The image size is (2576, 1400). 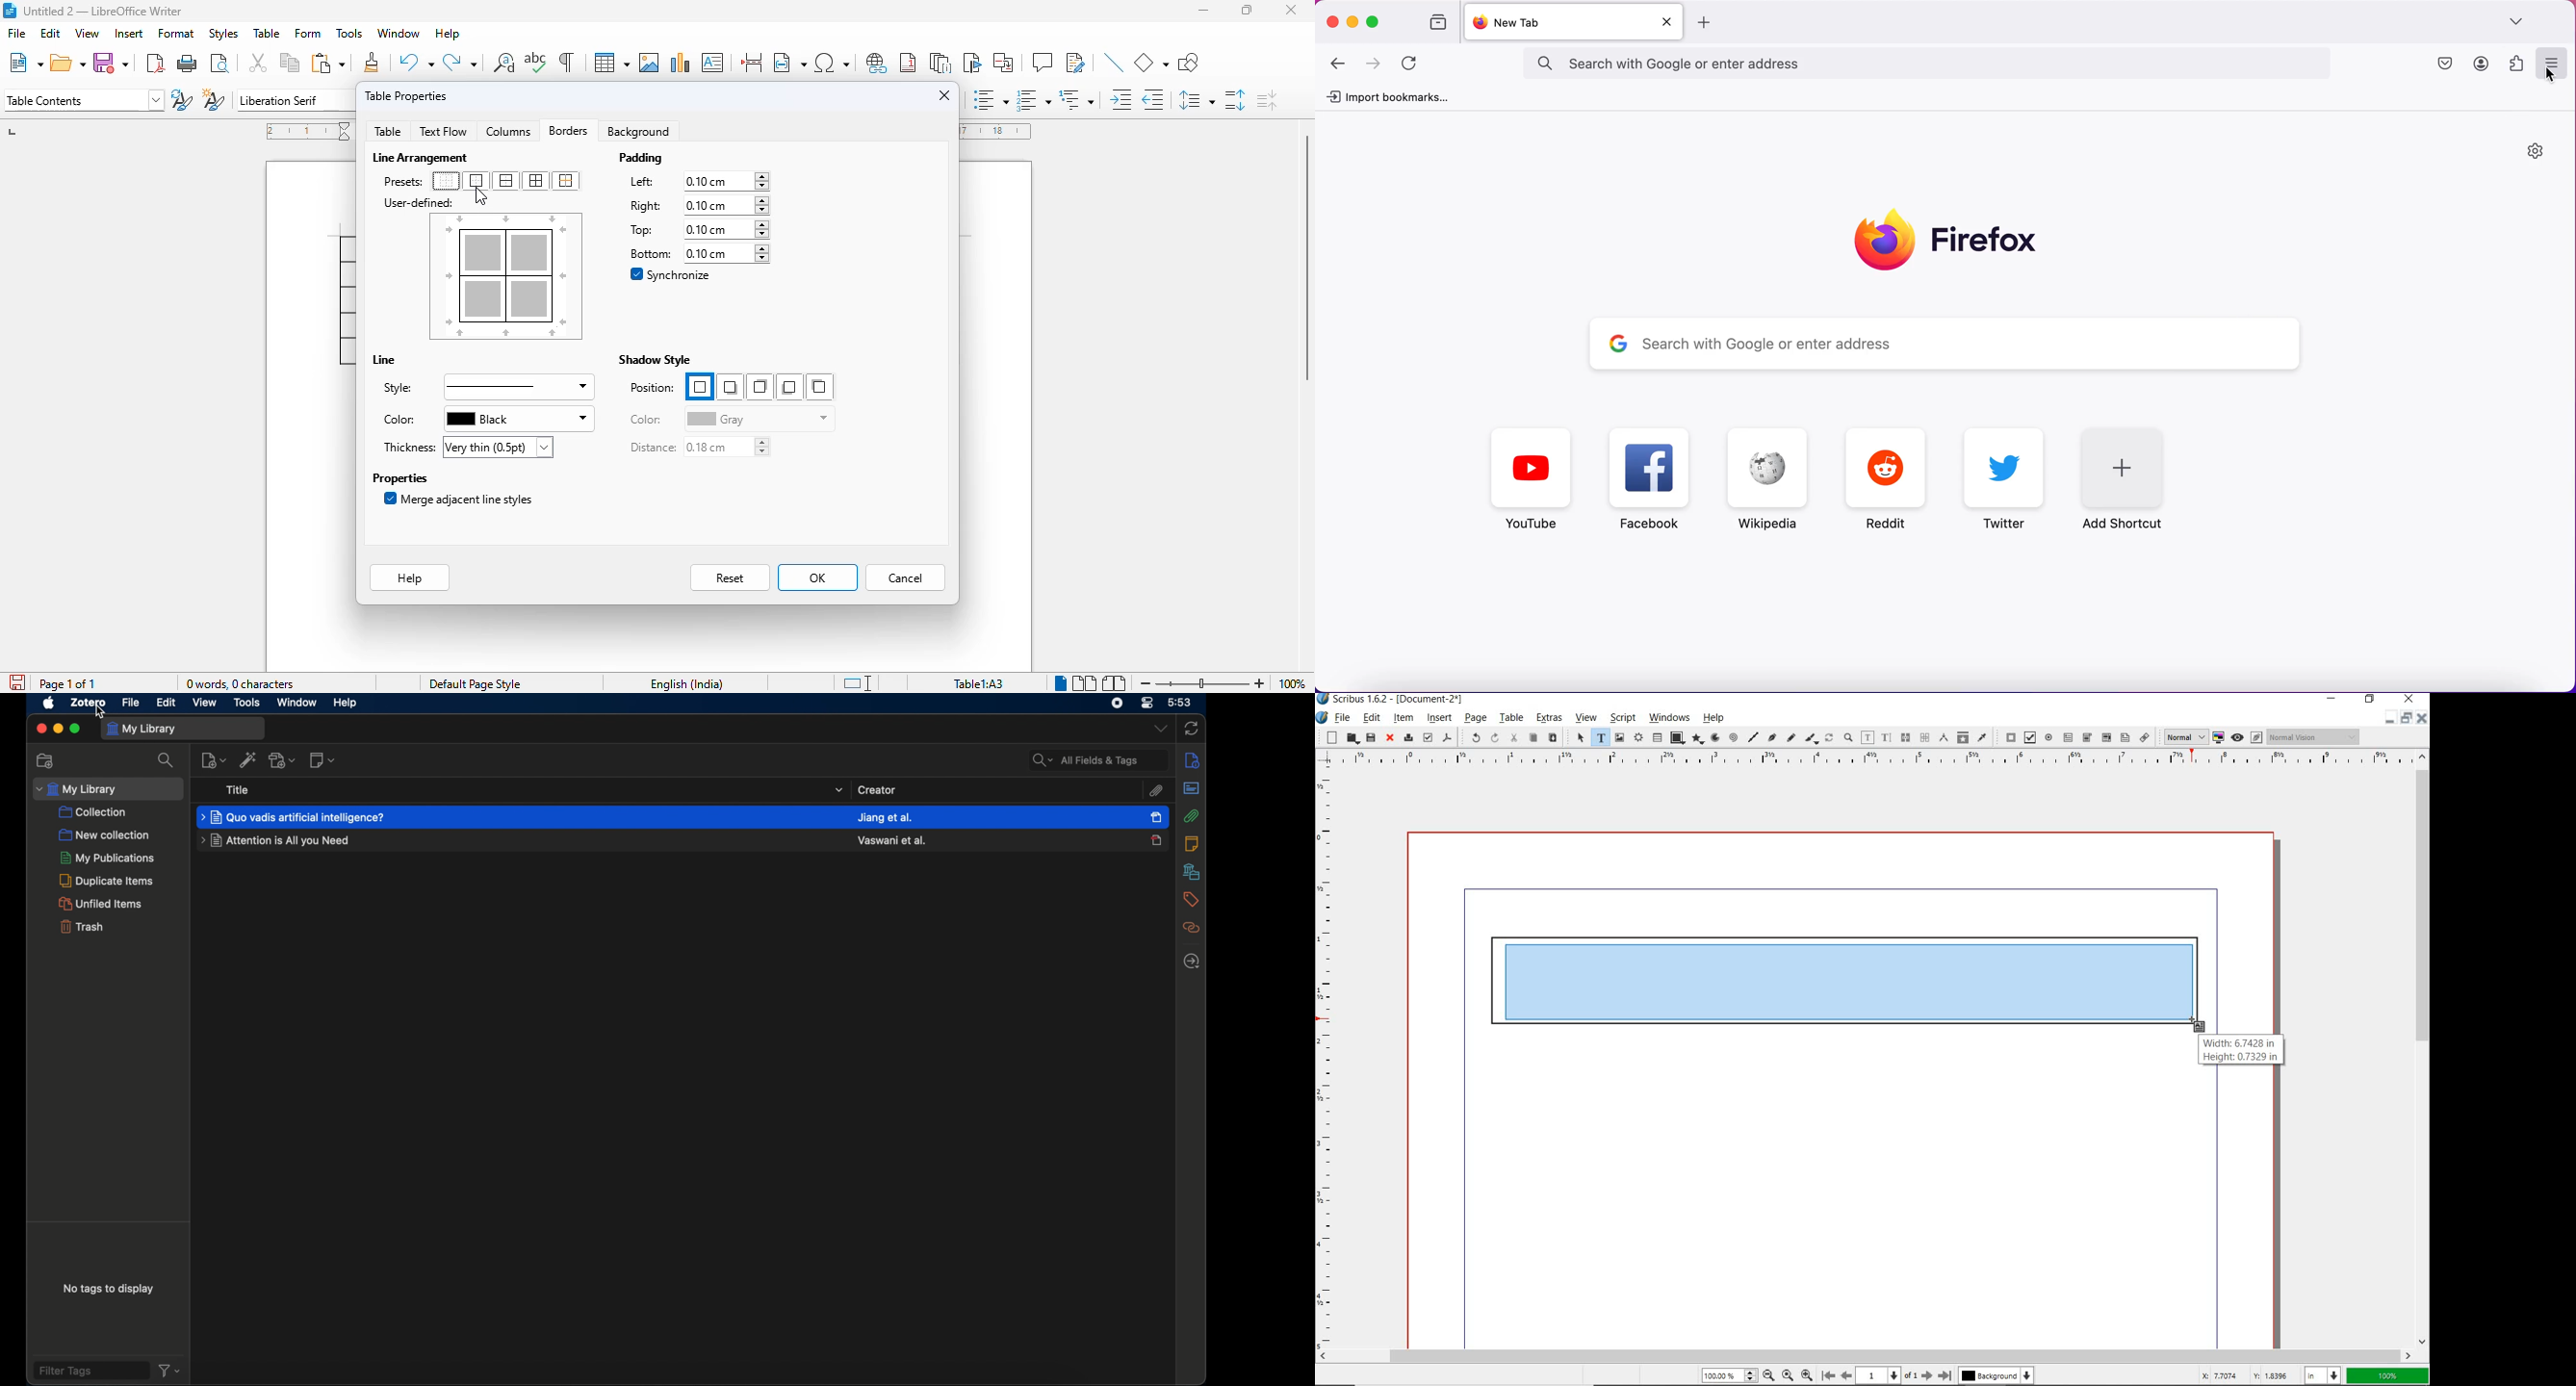 I want to click on save as pdf, so click(x=1448, y=739).